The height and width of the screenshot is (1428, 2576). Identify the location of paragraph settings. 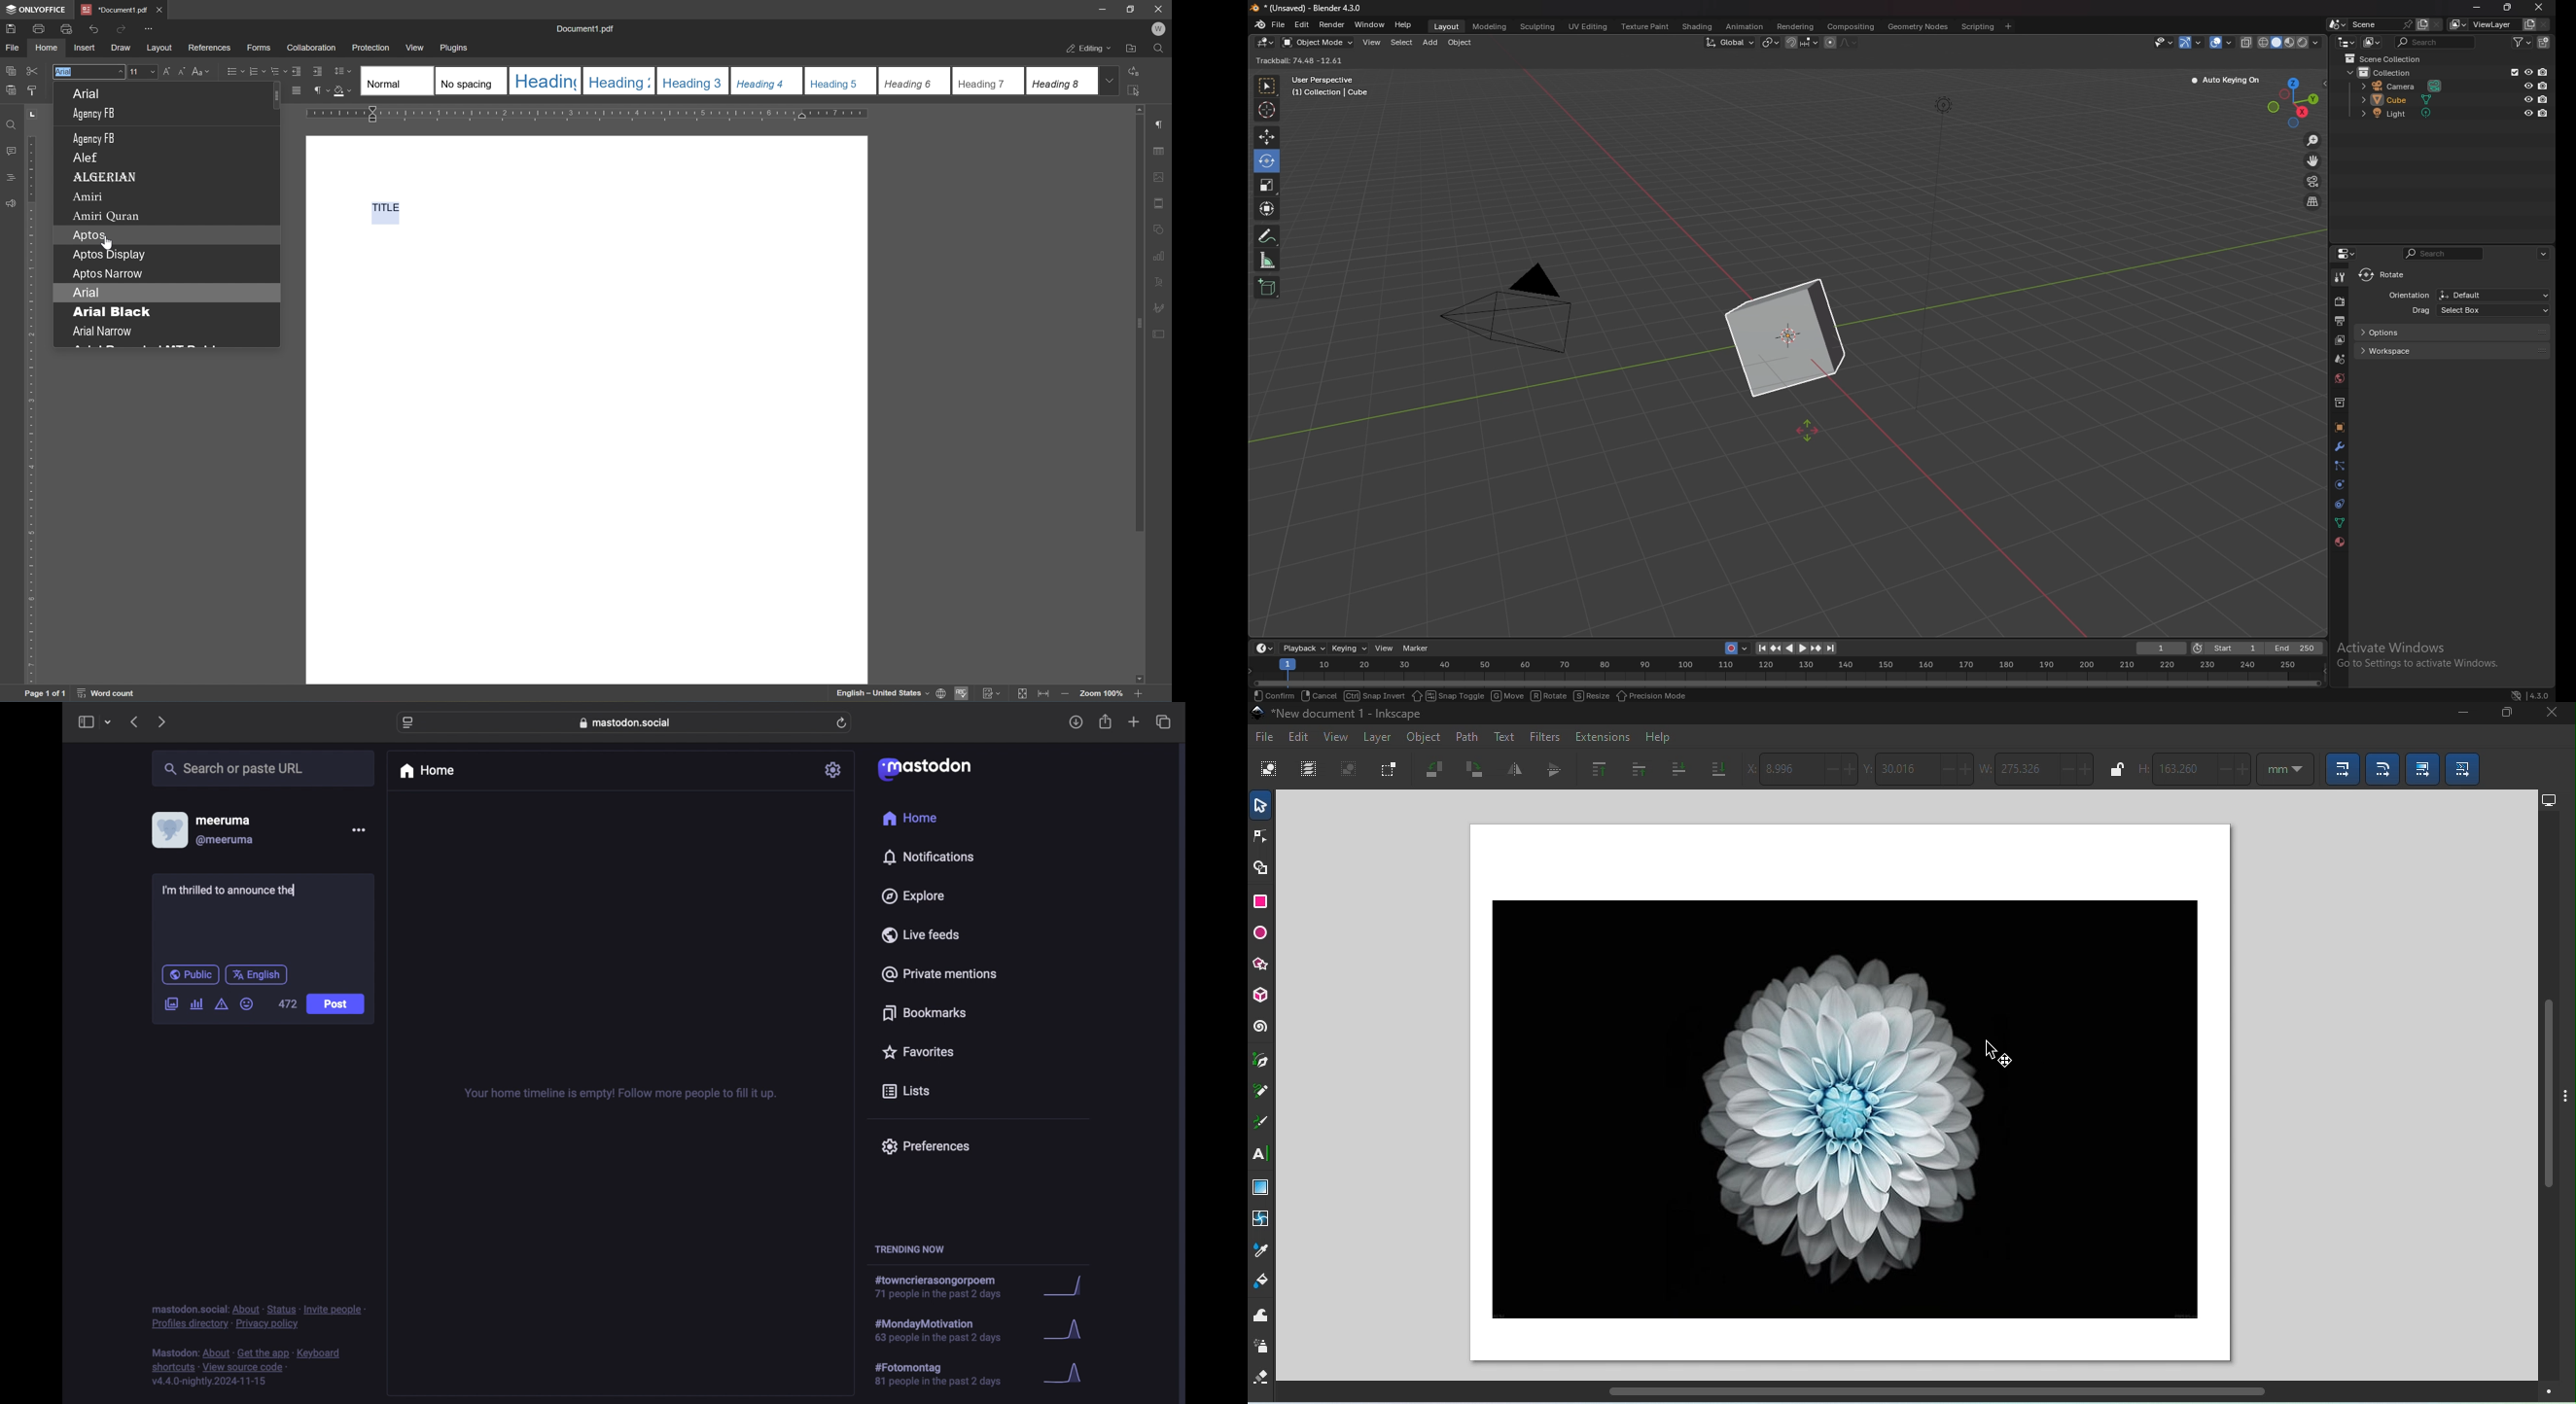
(1162, 124).